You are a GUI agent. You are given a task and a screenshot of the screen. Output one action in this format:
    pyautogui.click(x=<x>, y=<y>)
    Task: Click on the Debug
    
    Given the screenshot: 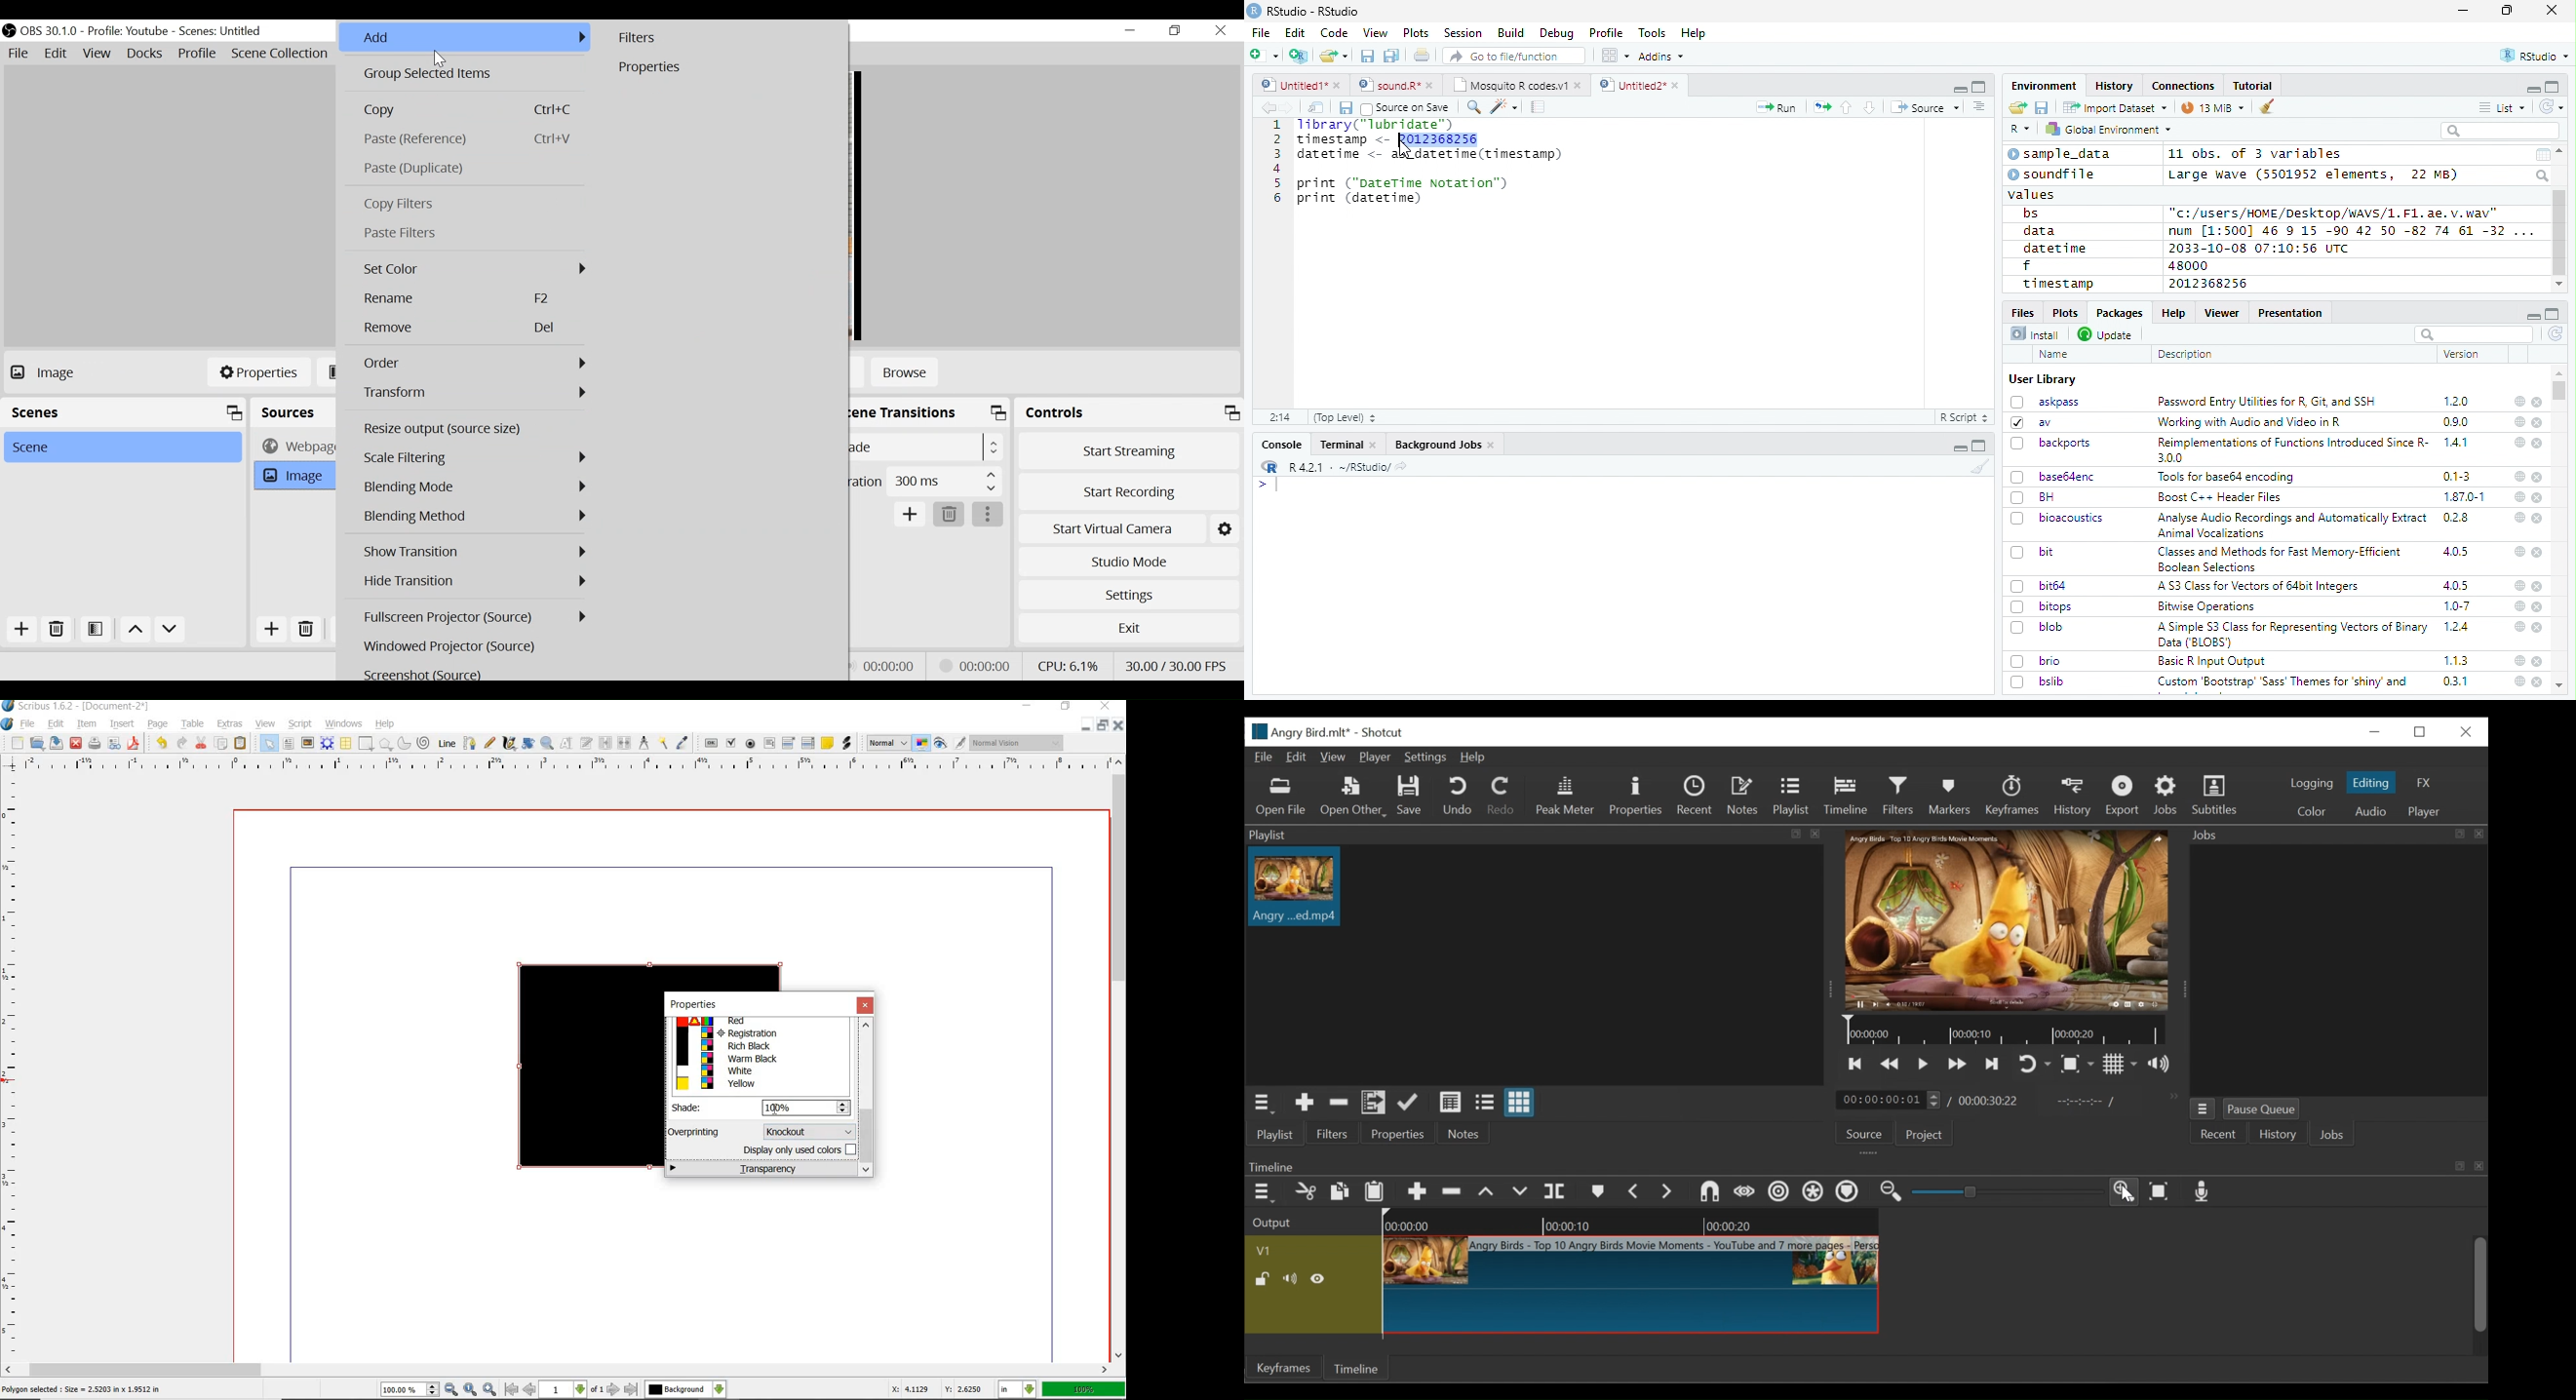 What is the action you would take?
    pyautogui.click(x=1557, y=33)
    